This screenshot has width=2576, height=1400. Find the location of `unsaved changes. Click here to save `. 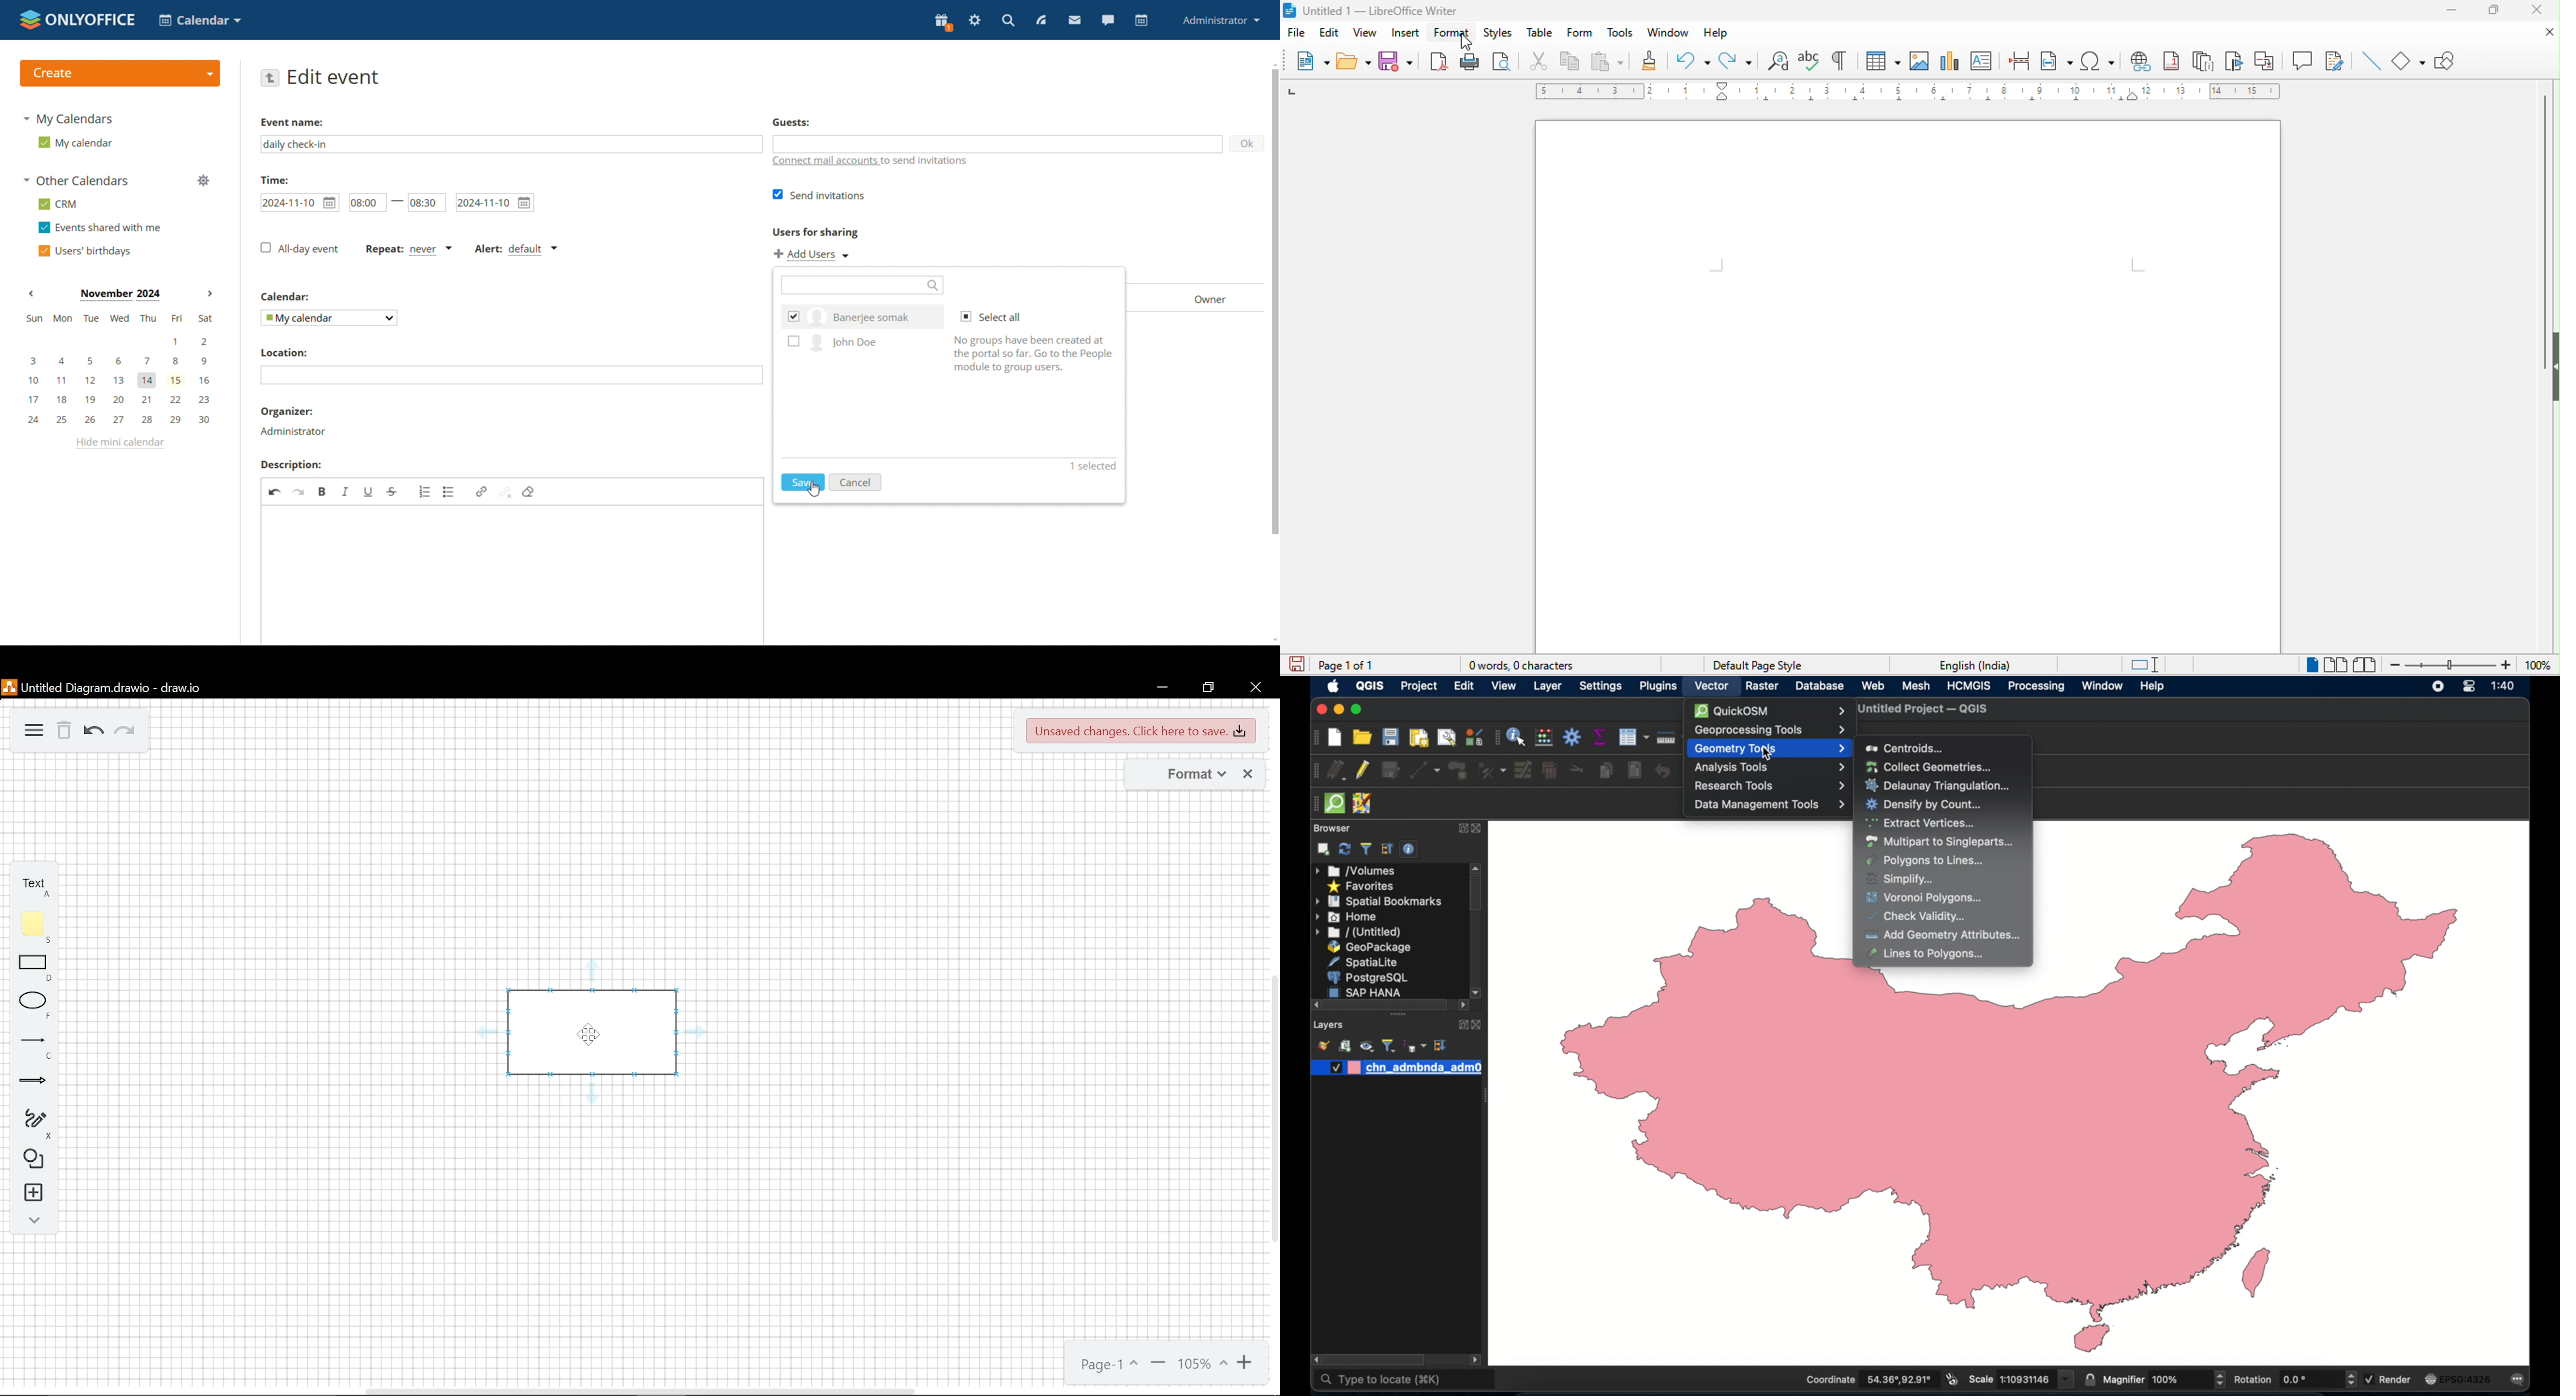

unsaved changes. Click here to save  is located at coordinates (1138, 732).